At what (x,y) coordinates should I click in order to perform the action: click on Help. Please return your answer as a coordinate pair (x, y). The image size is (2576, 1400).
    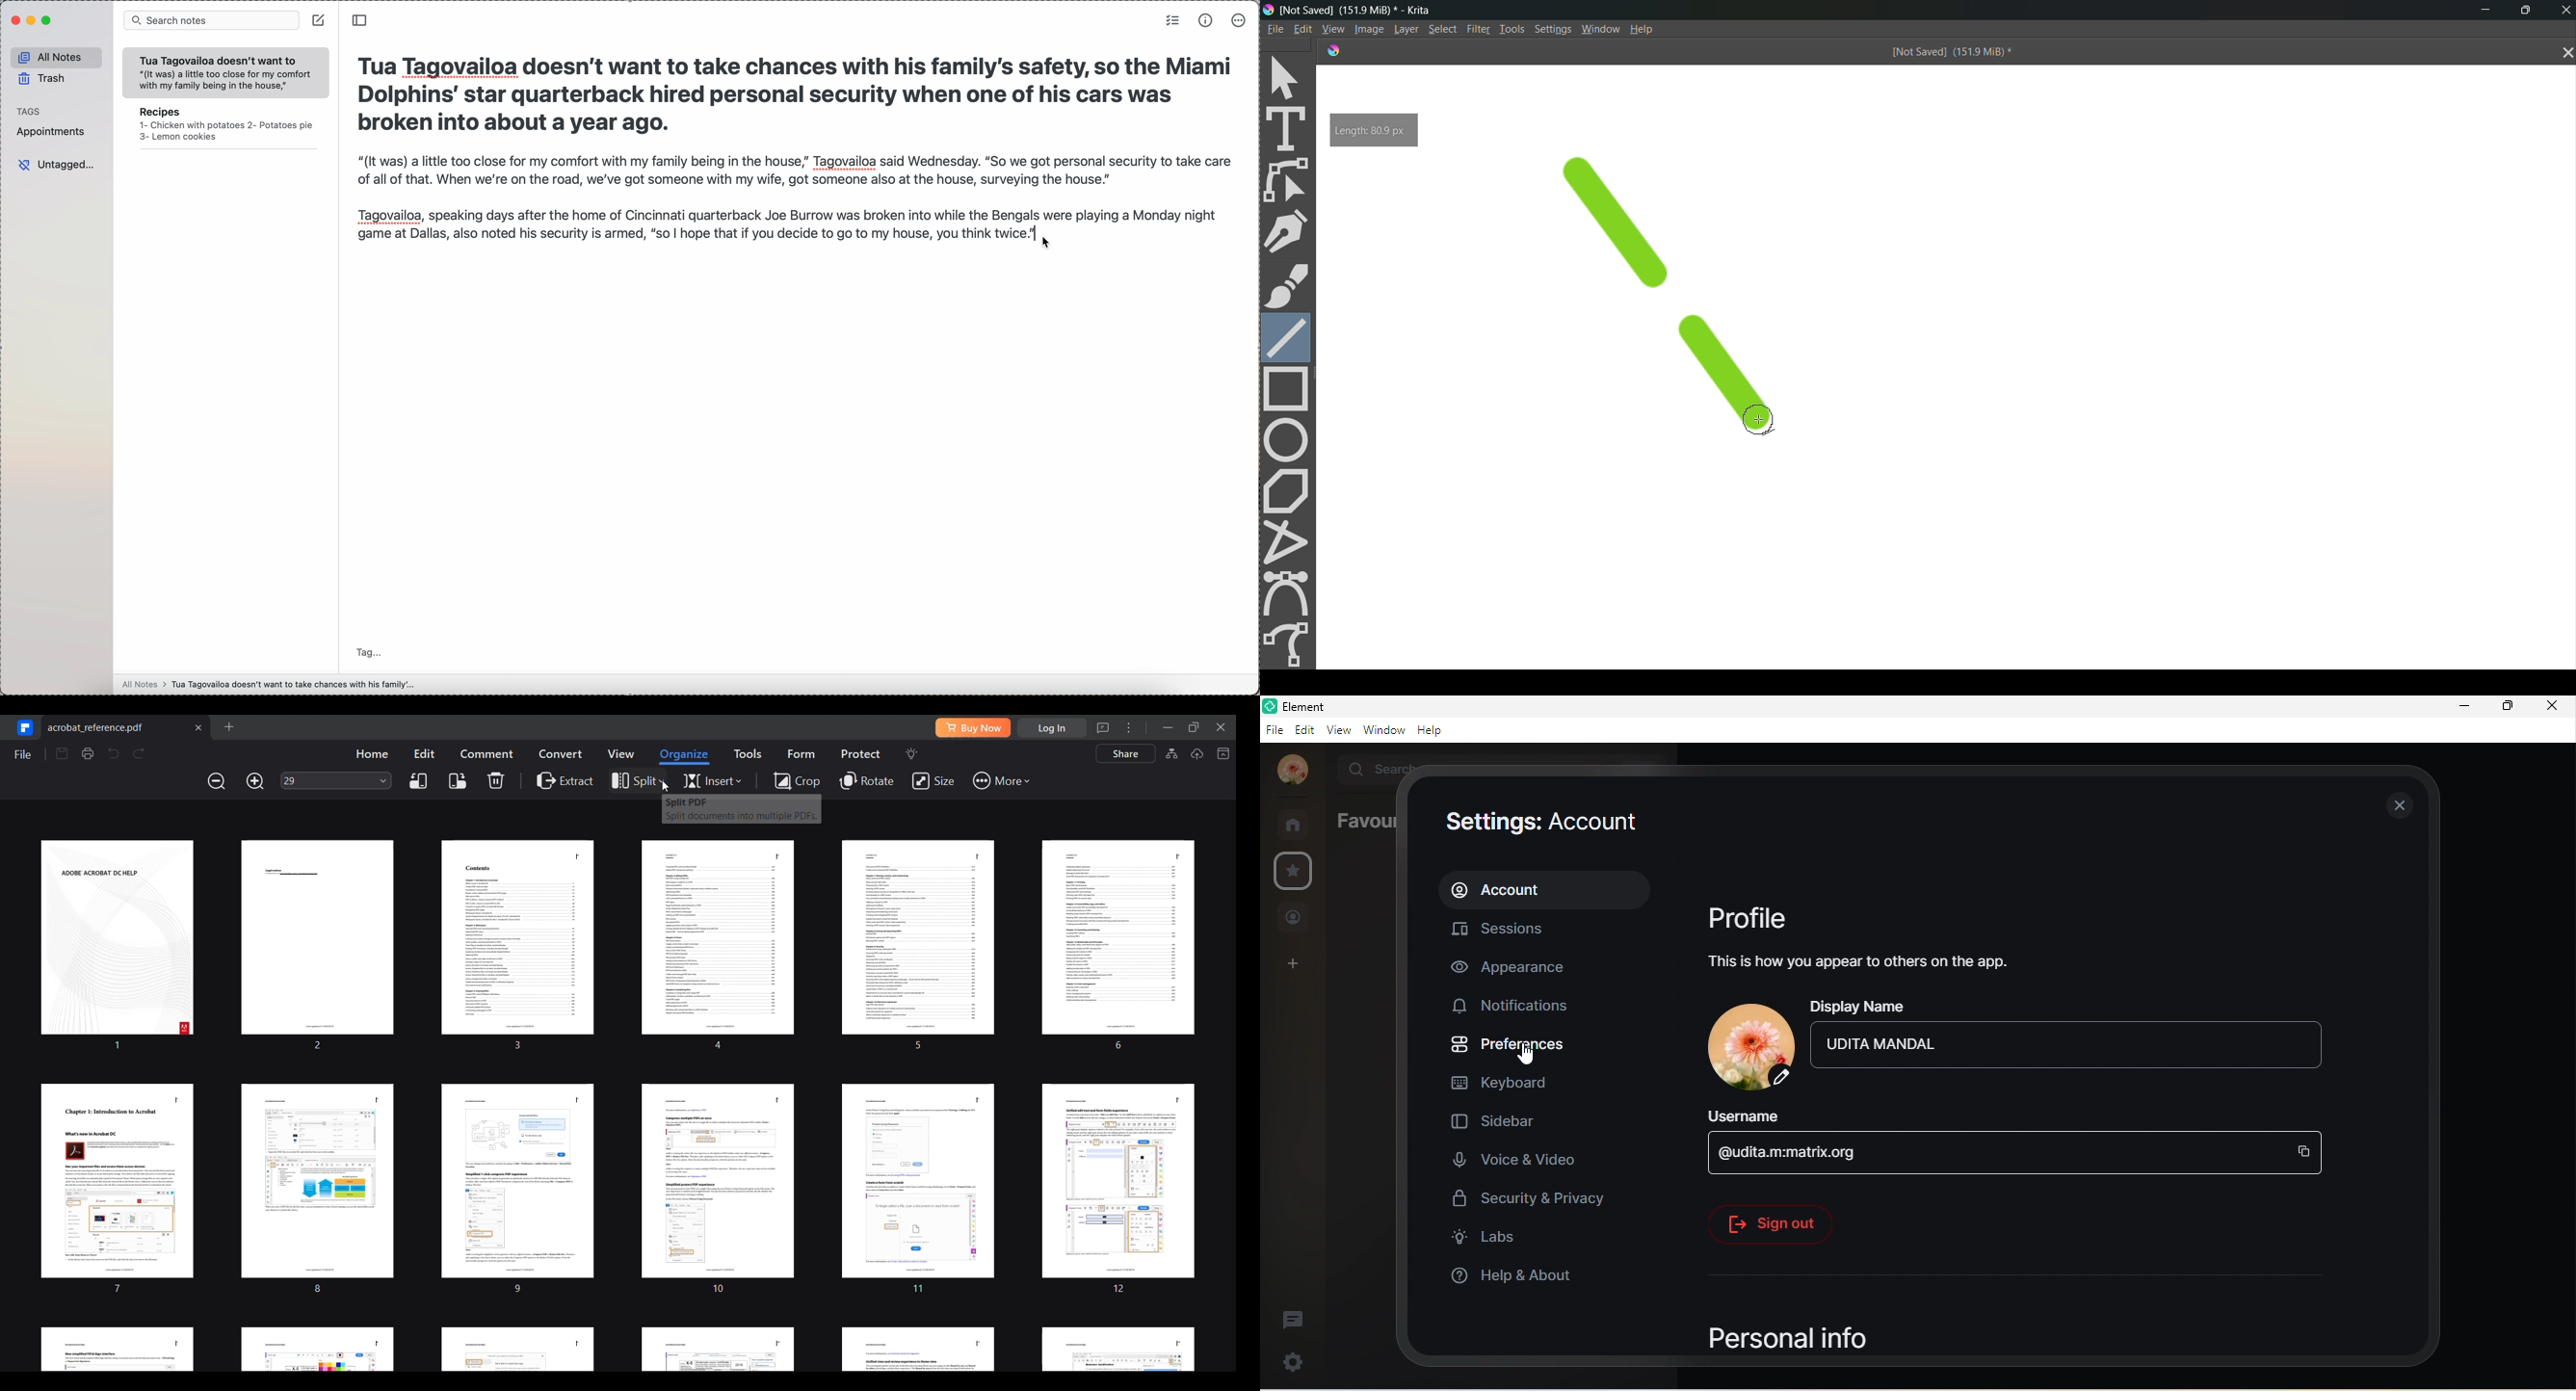
    Looking at the image, I should click on (1648, 29).